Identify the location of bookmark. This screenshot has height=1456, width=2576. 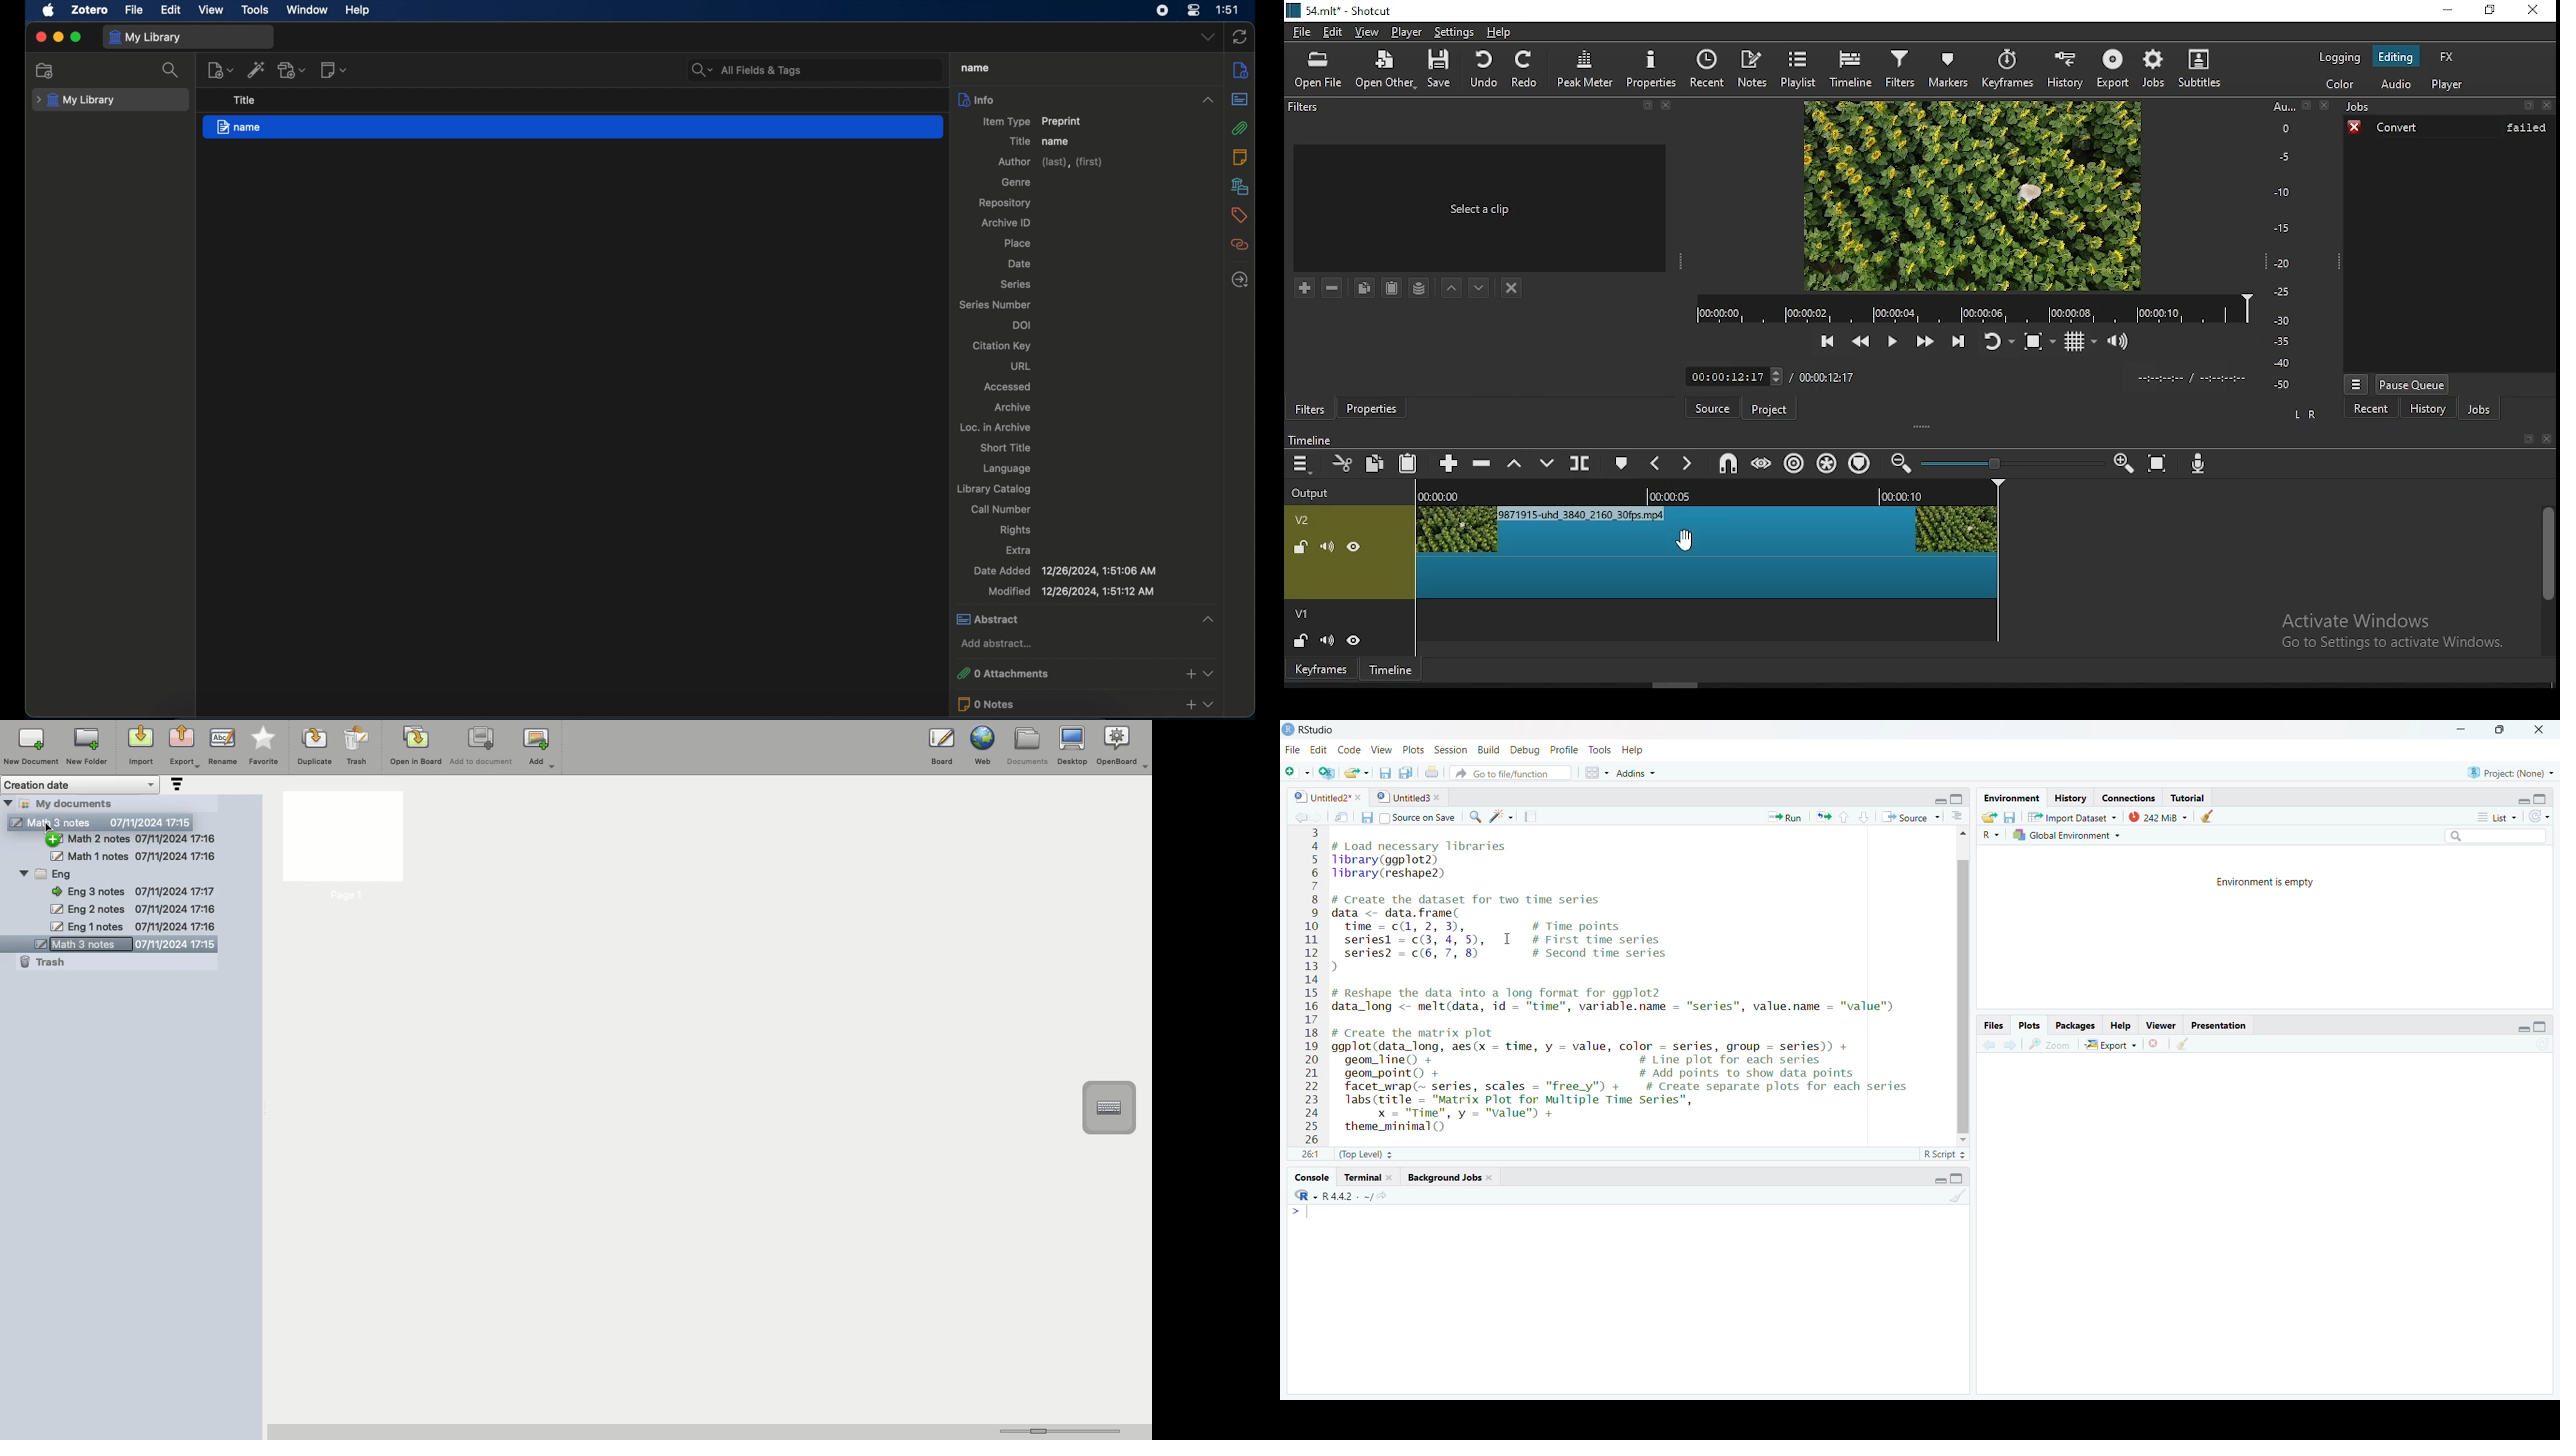
(2523, 438).